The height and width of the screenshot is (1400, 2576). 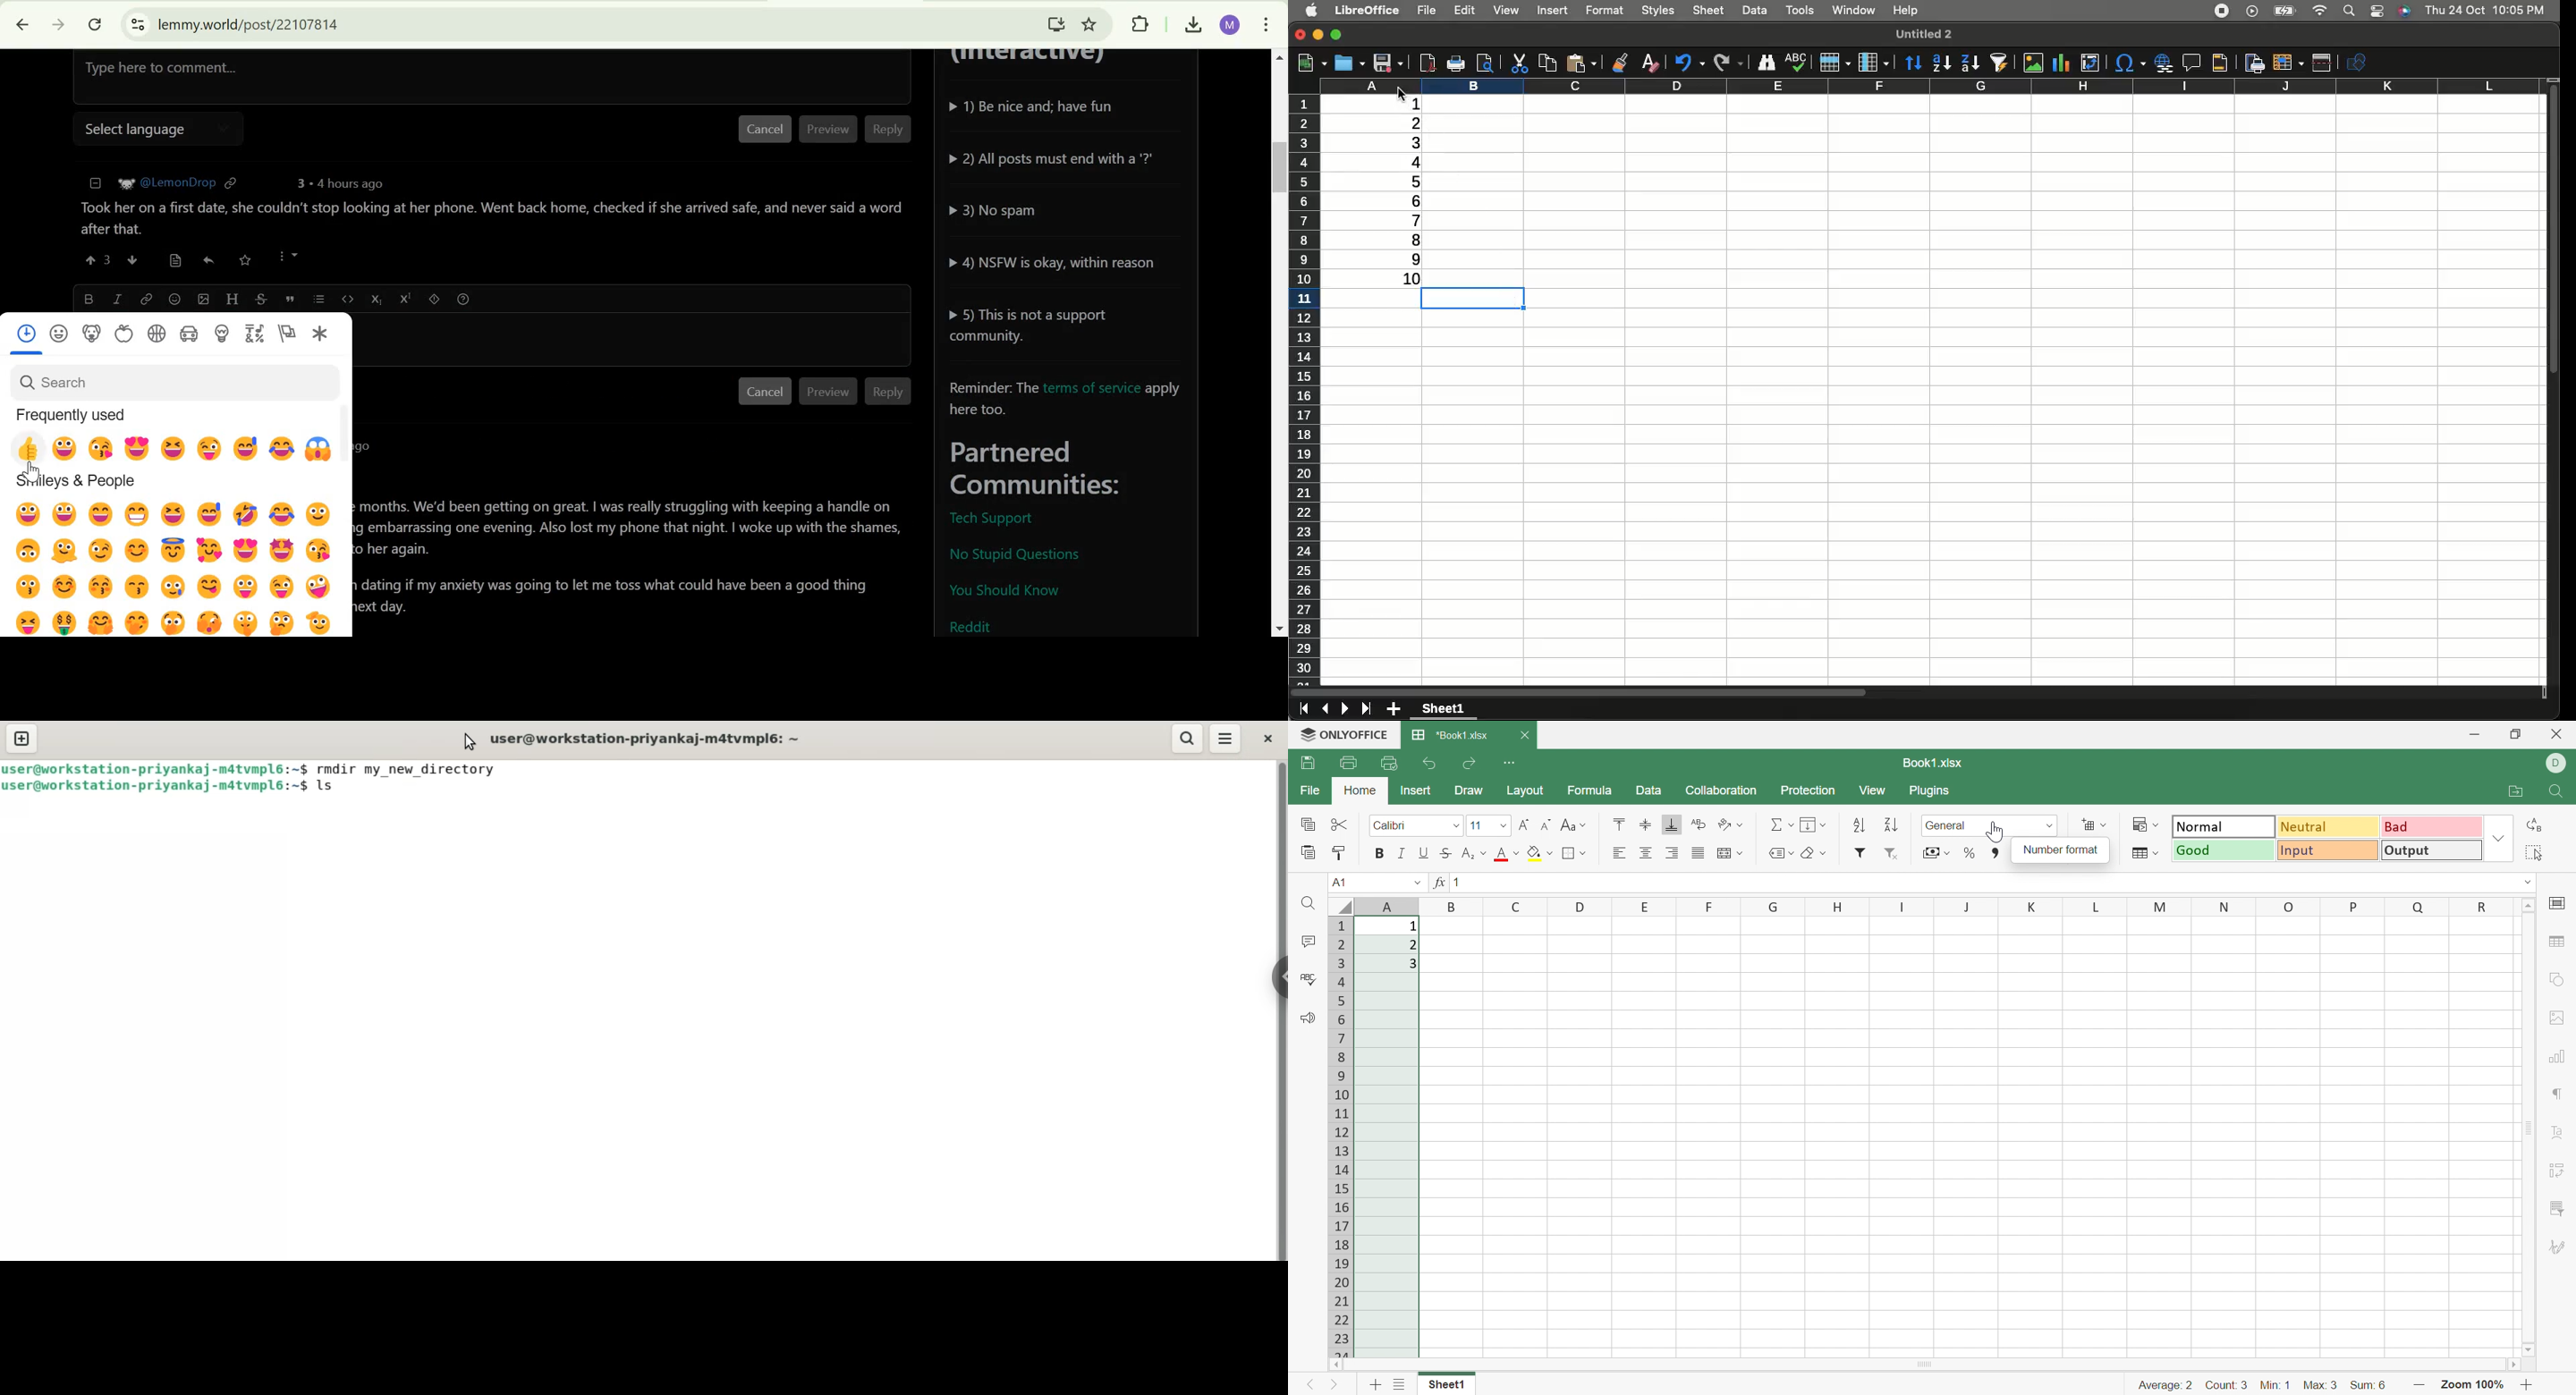 What do you see at coordinates (1649, 790) in the screenshot?
I see `Data` at bounding box center [1649, 790].